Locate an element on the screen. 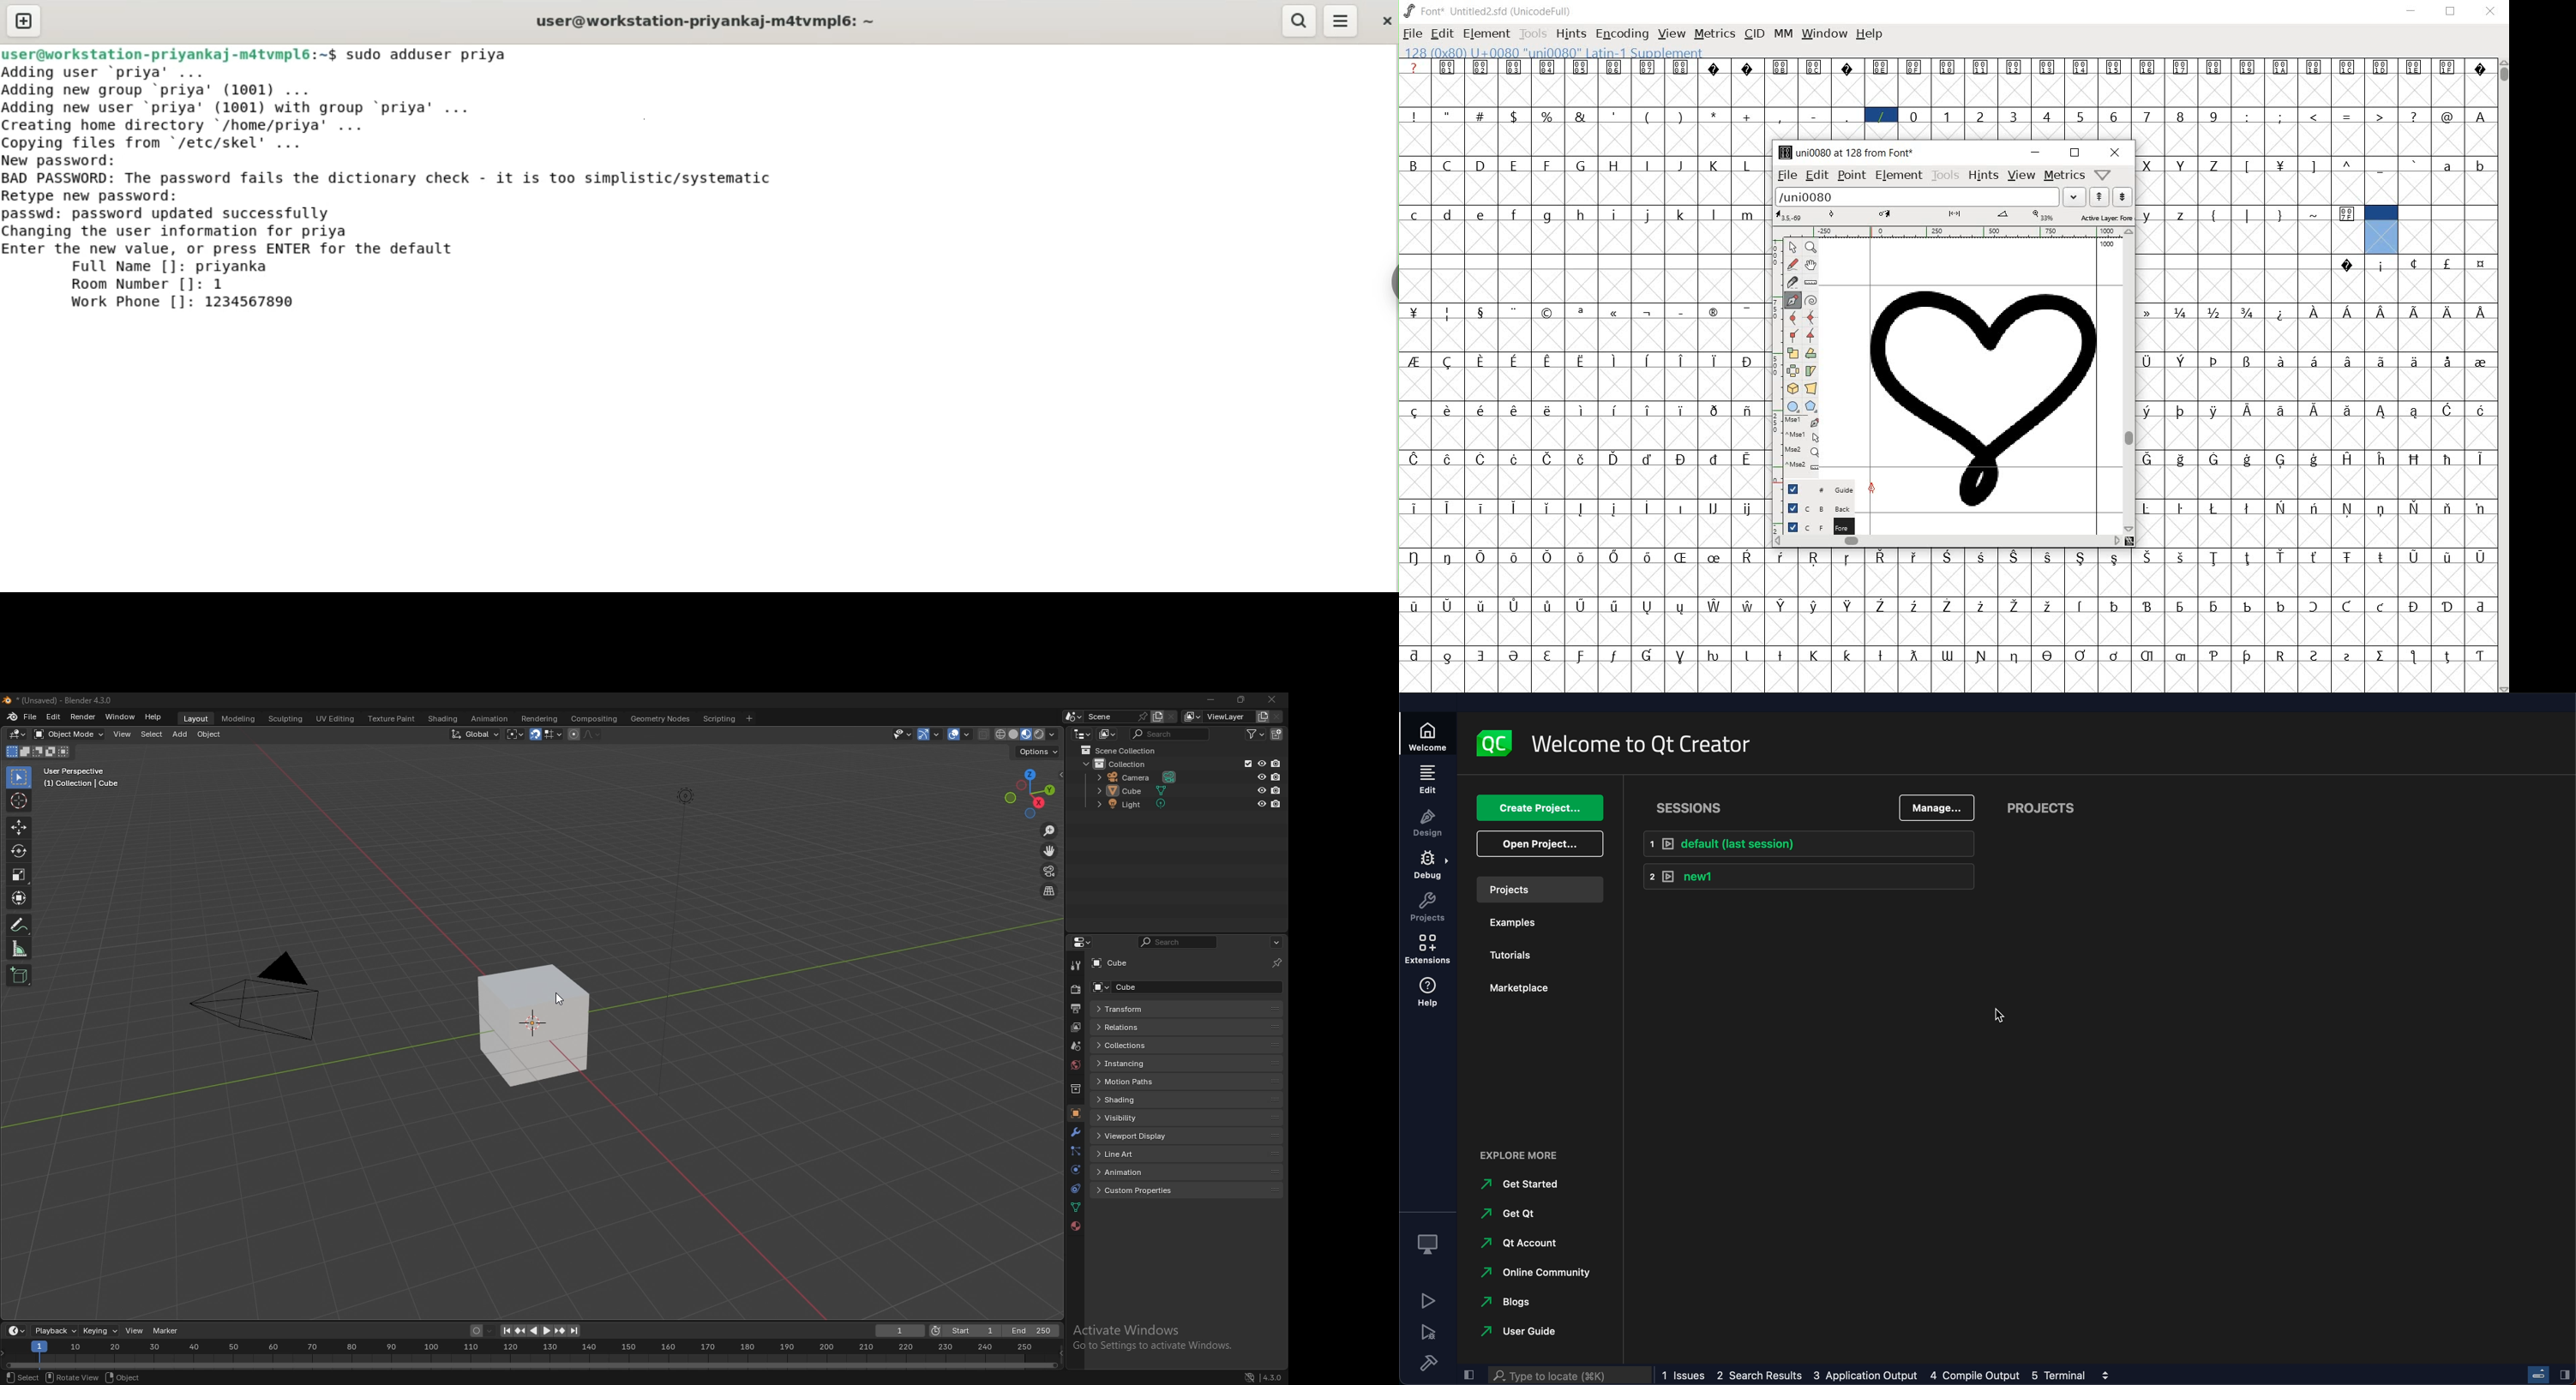 The height and width of the screenshot is (1400, 2576). glyph is located at coordinates (2281, 656).